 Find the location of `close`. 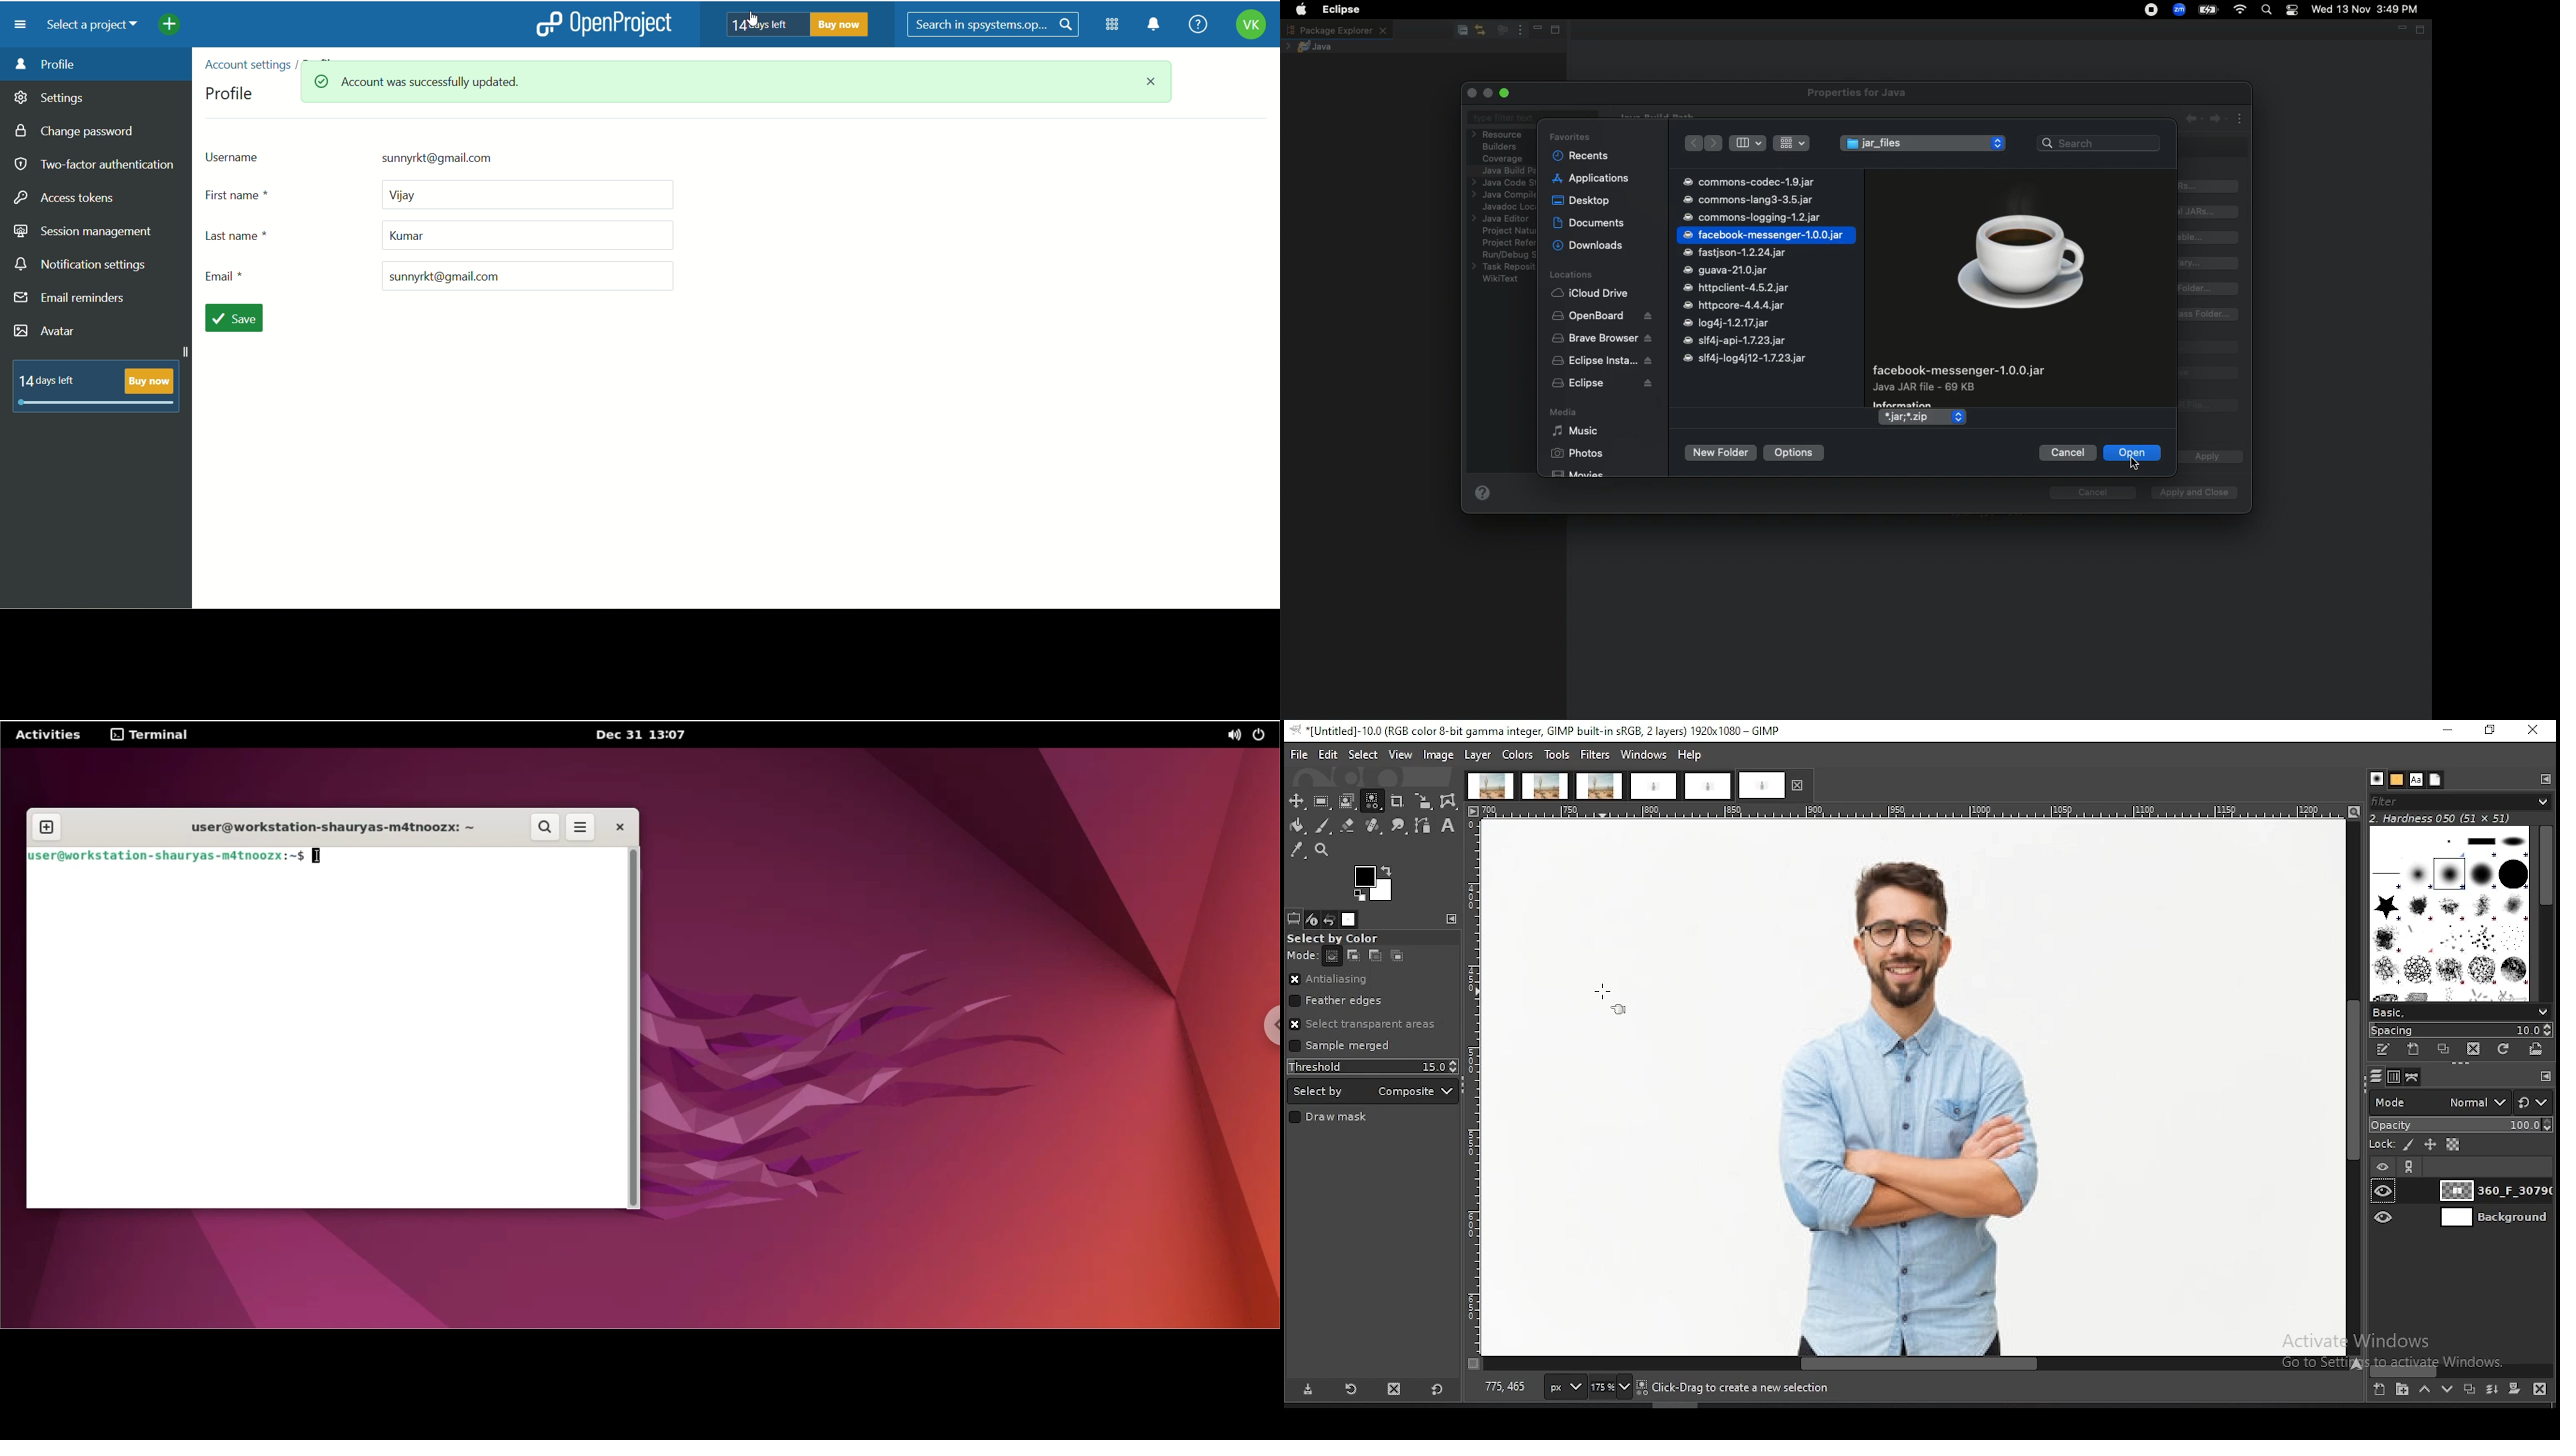

close is located at coordinates (615, 827).